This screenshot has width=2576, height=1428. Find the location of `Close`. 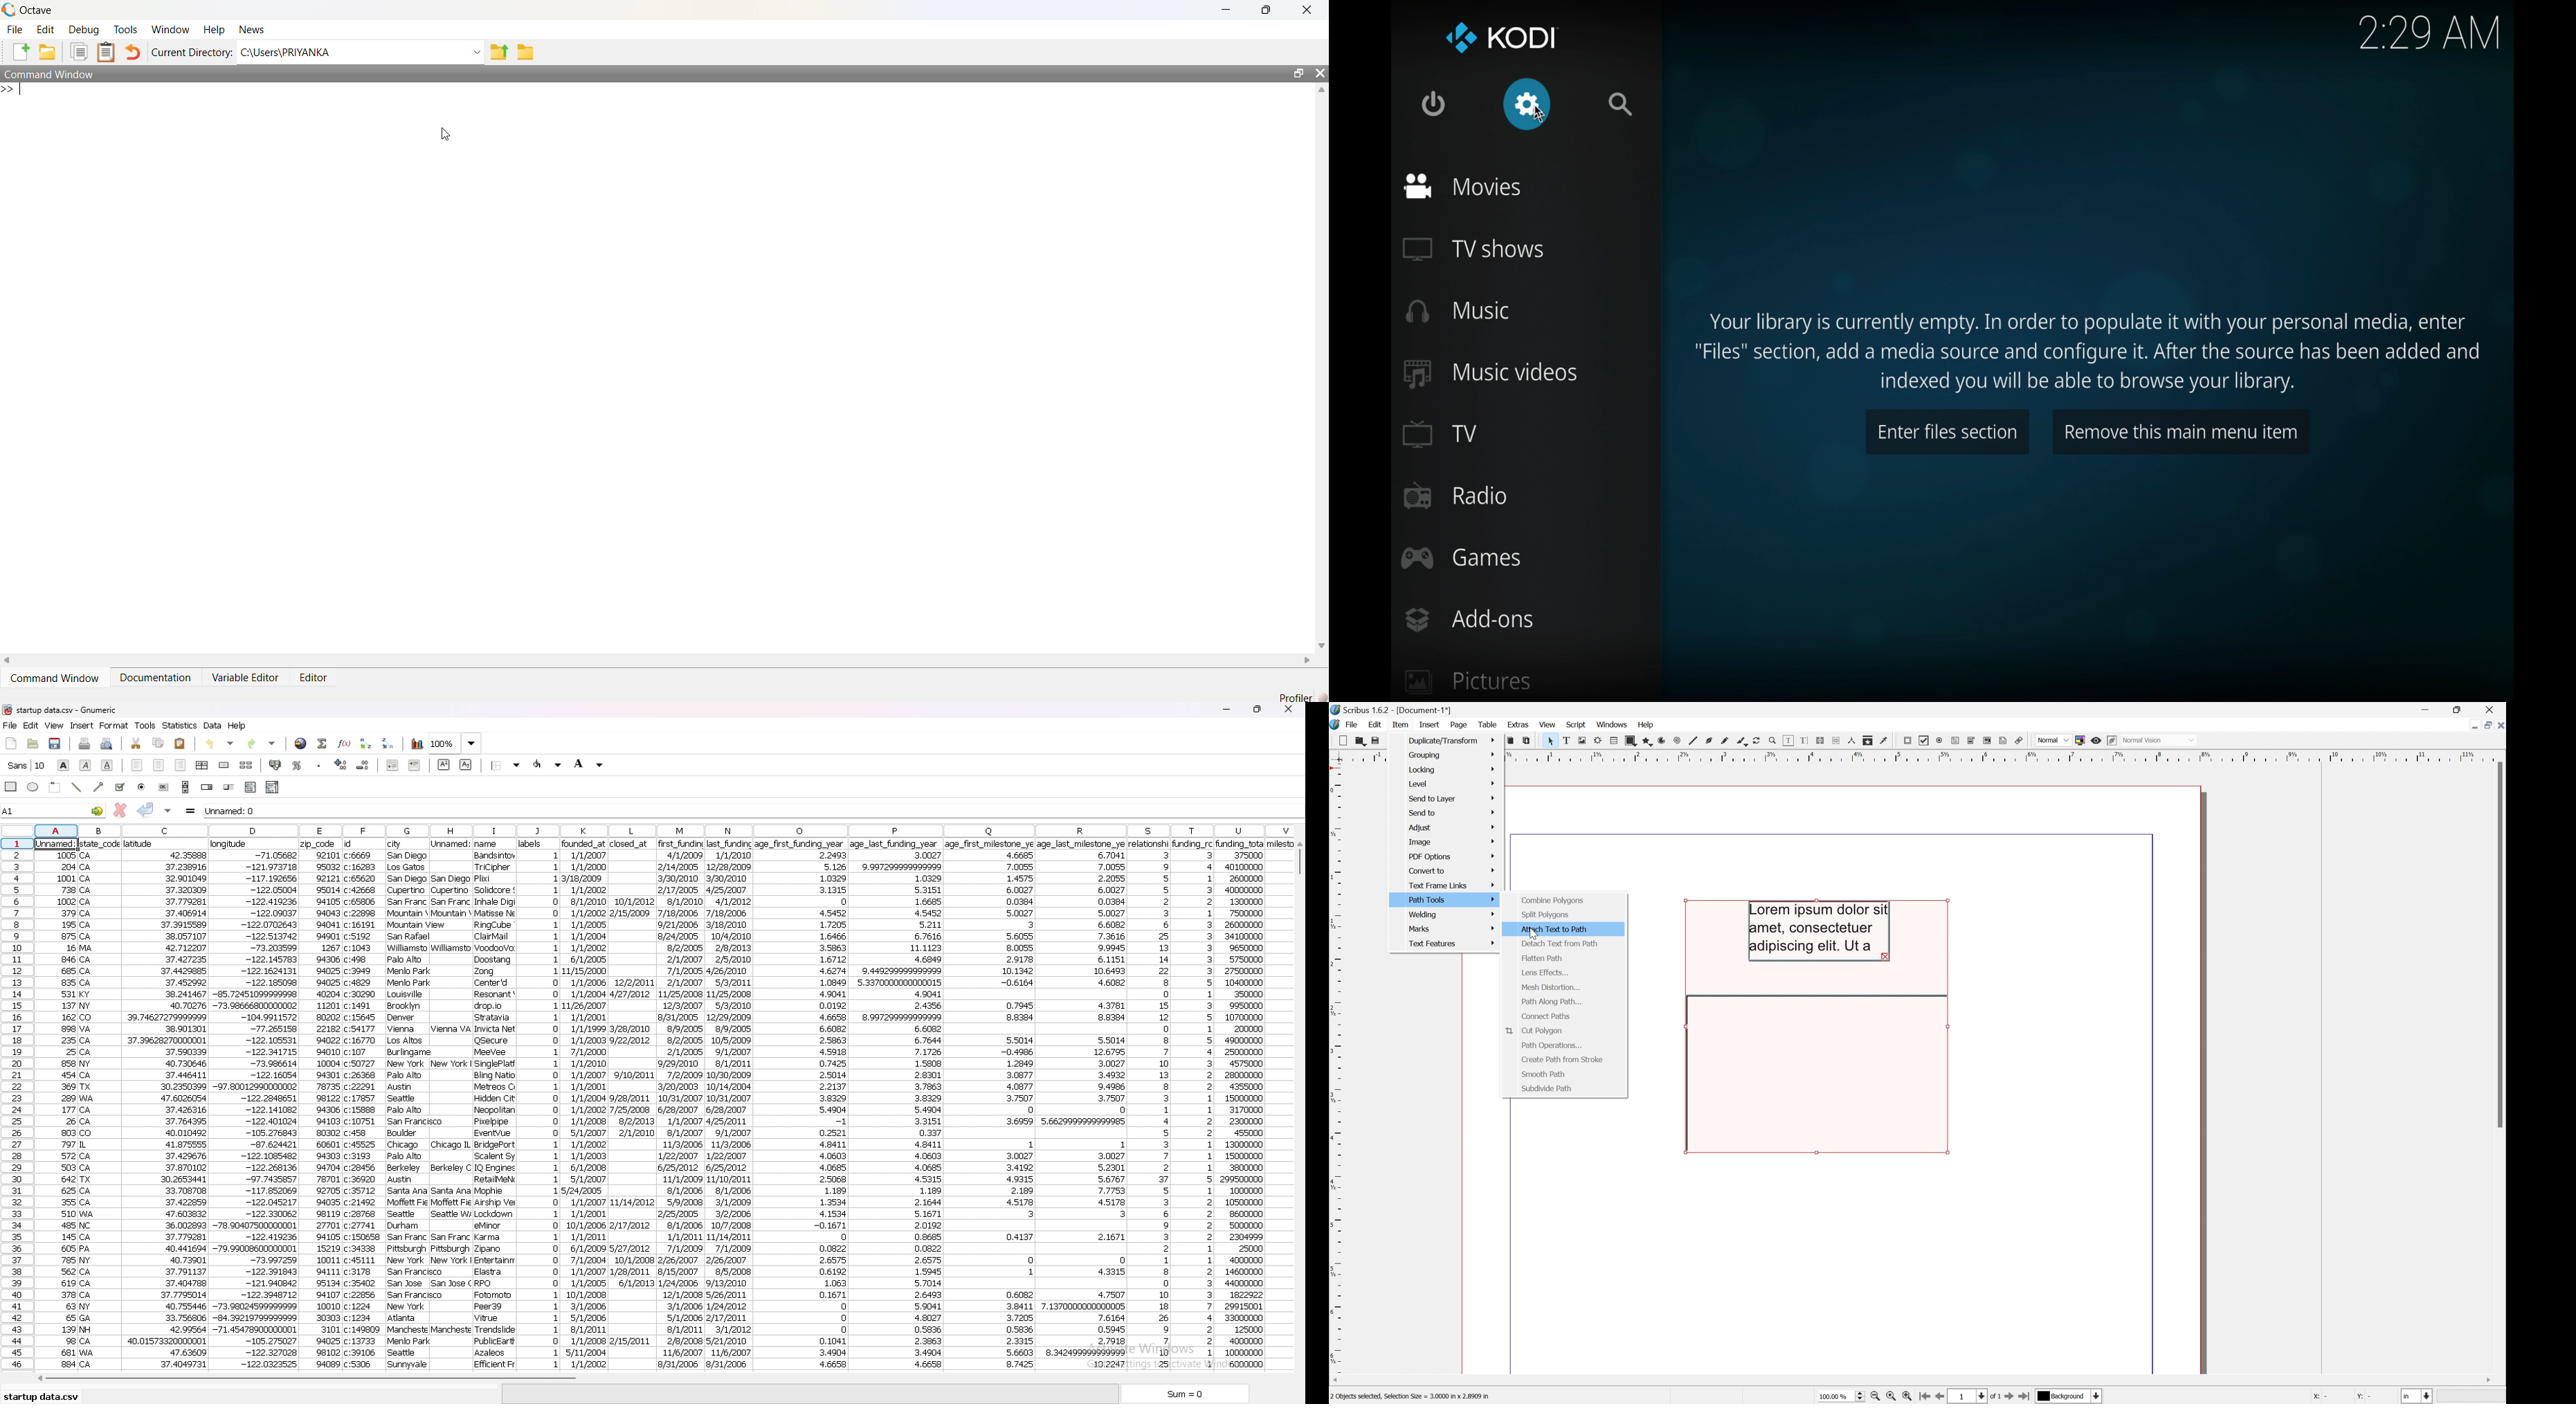

Close is located at coordinates (1307, 12).